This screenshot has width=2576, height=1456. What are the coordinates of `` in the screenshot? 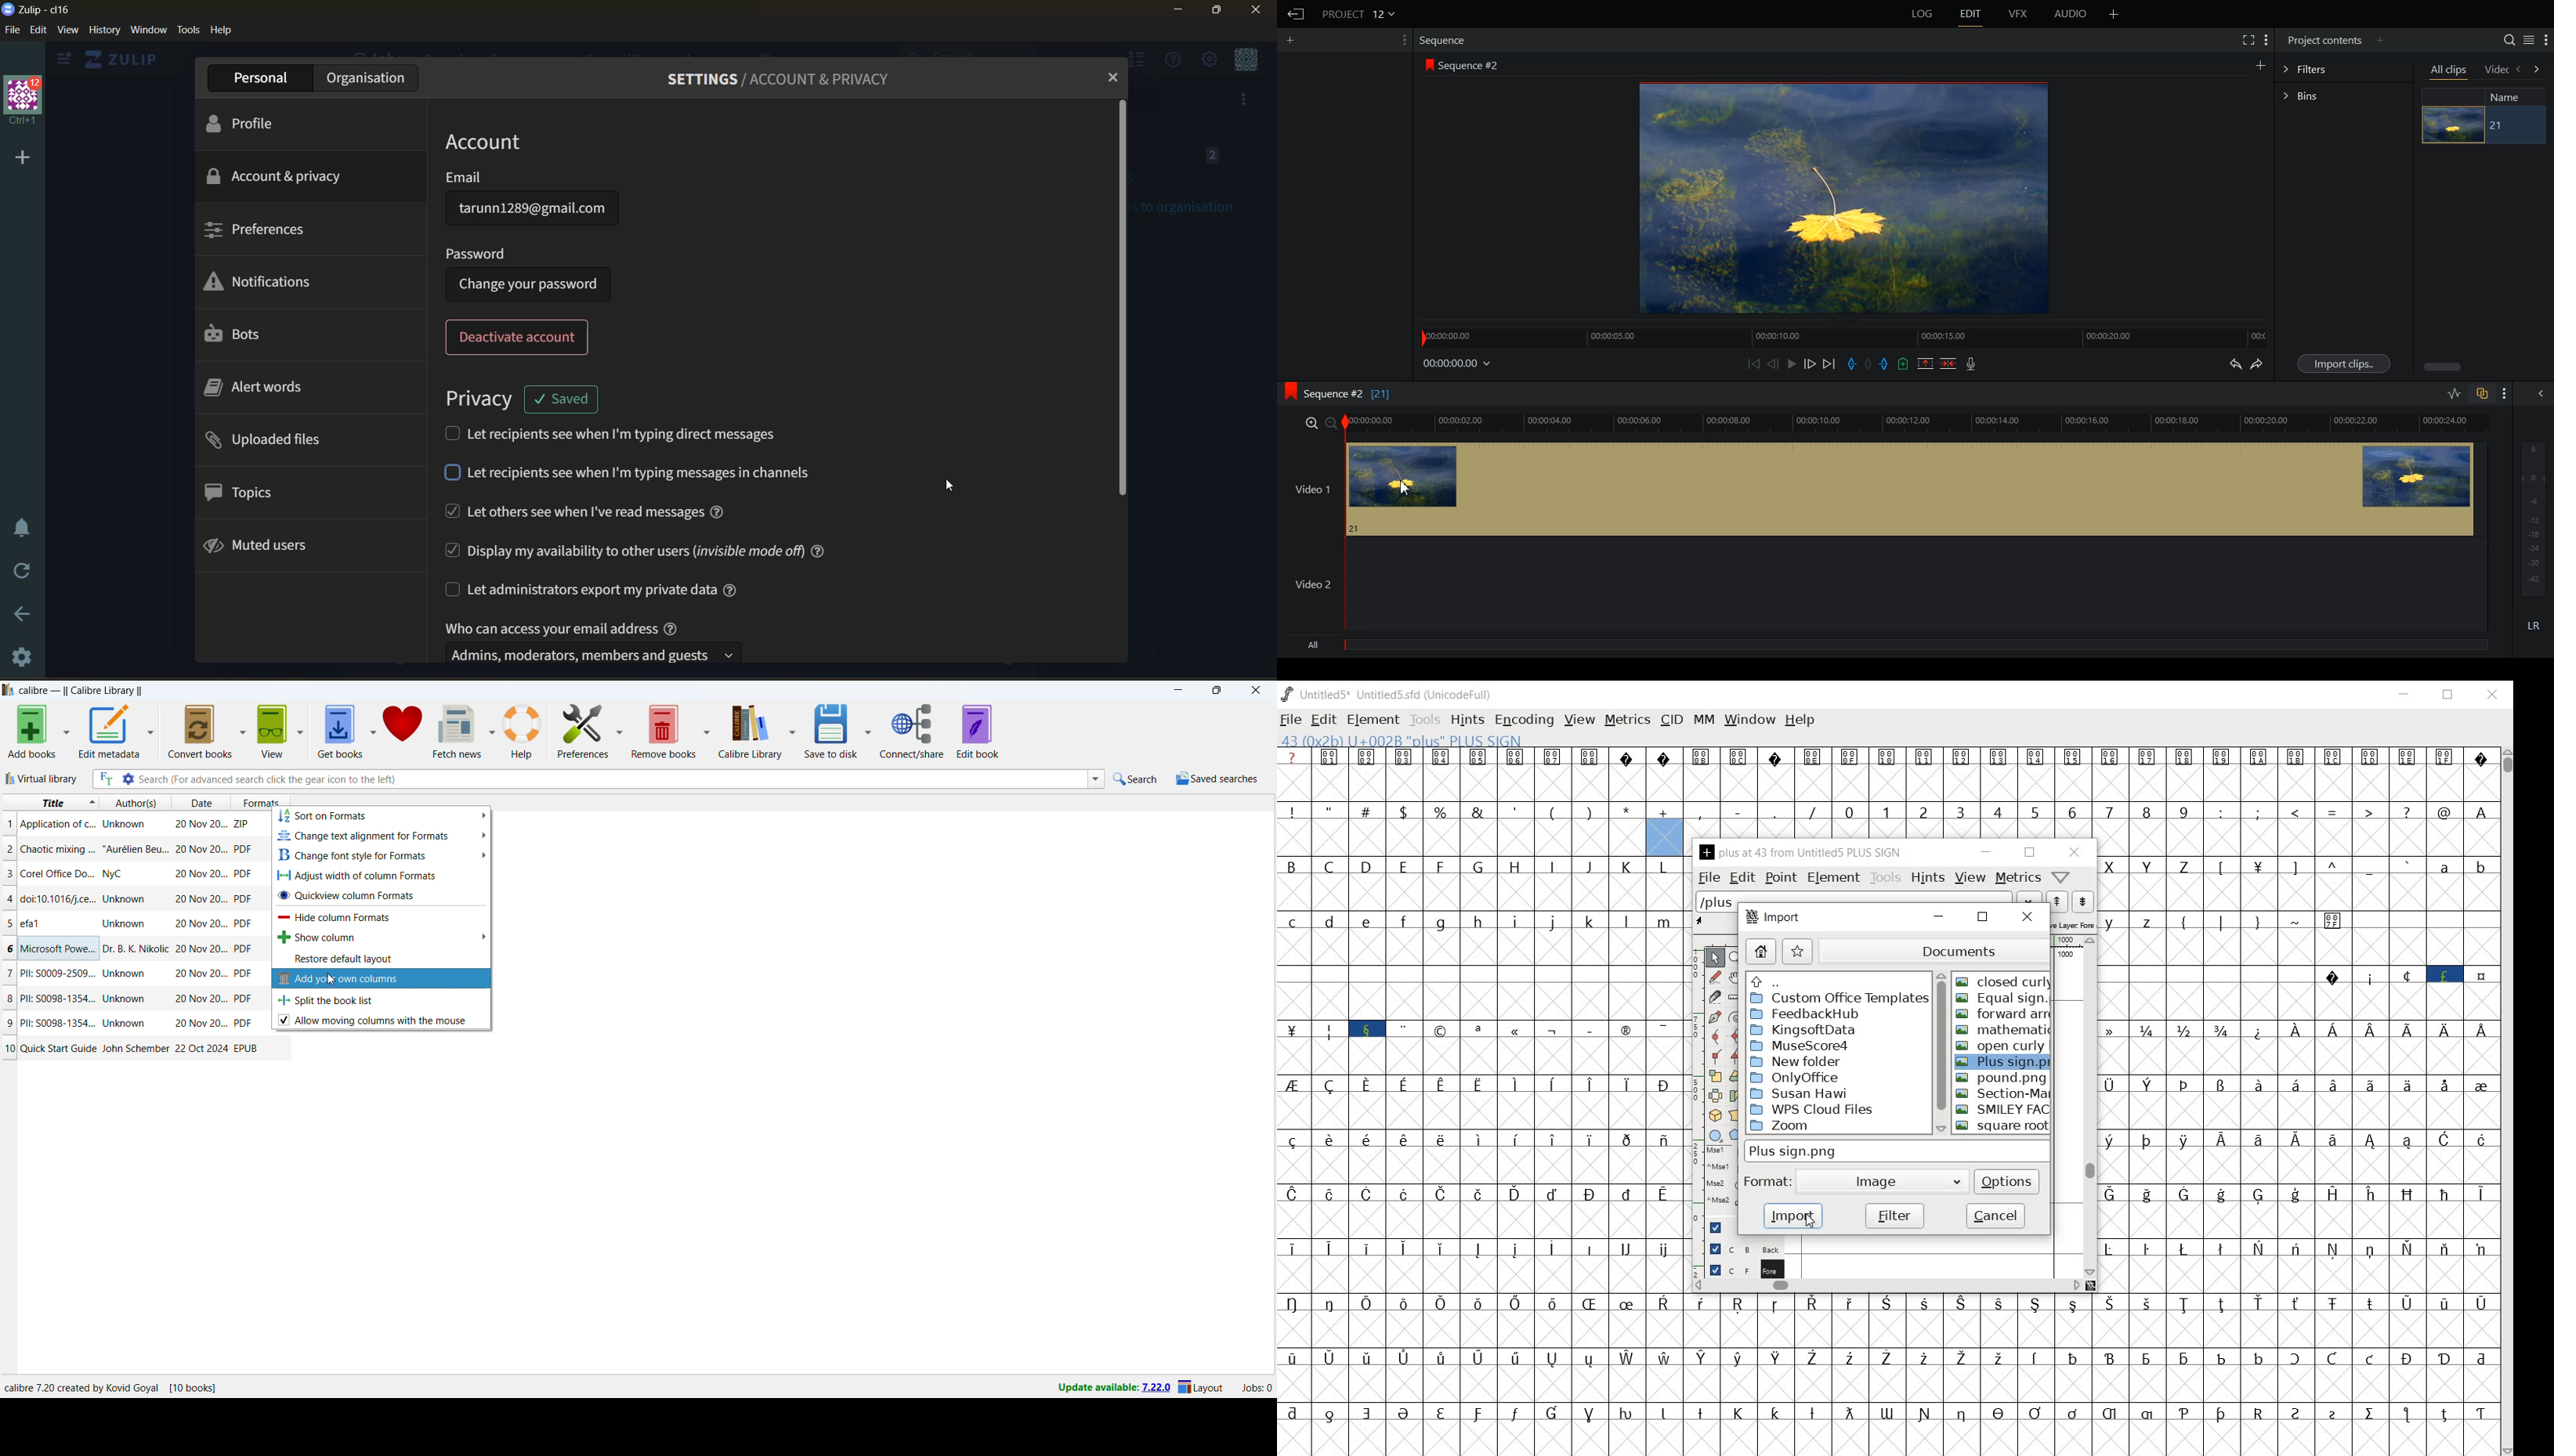 It's located at (2116, 1157).